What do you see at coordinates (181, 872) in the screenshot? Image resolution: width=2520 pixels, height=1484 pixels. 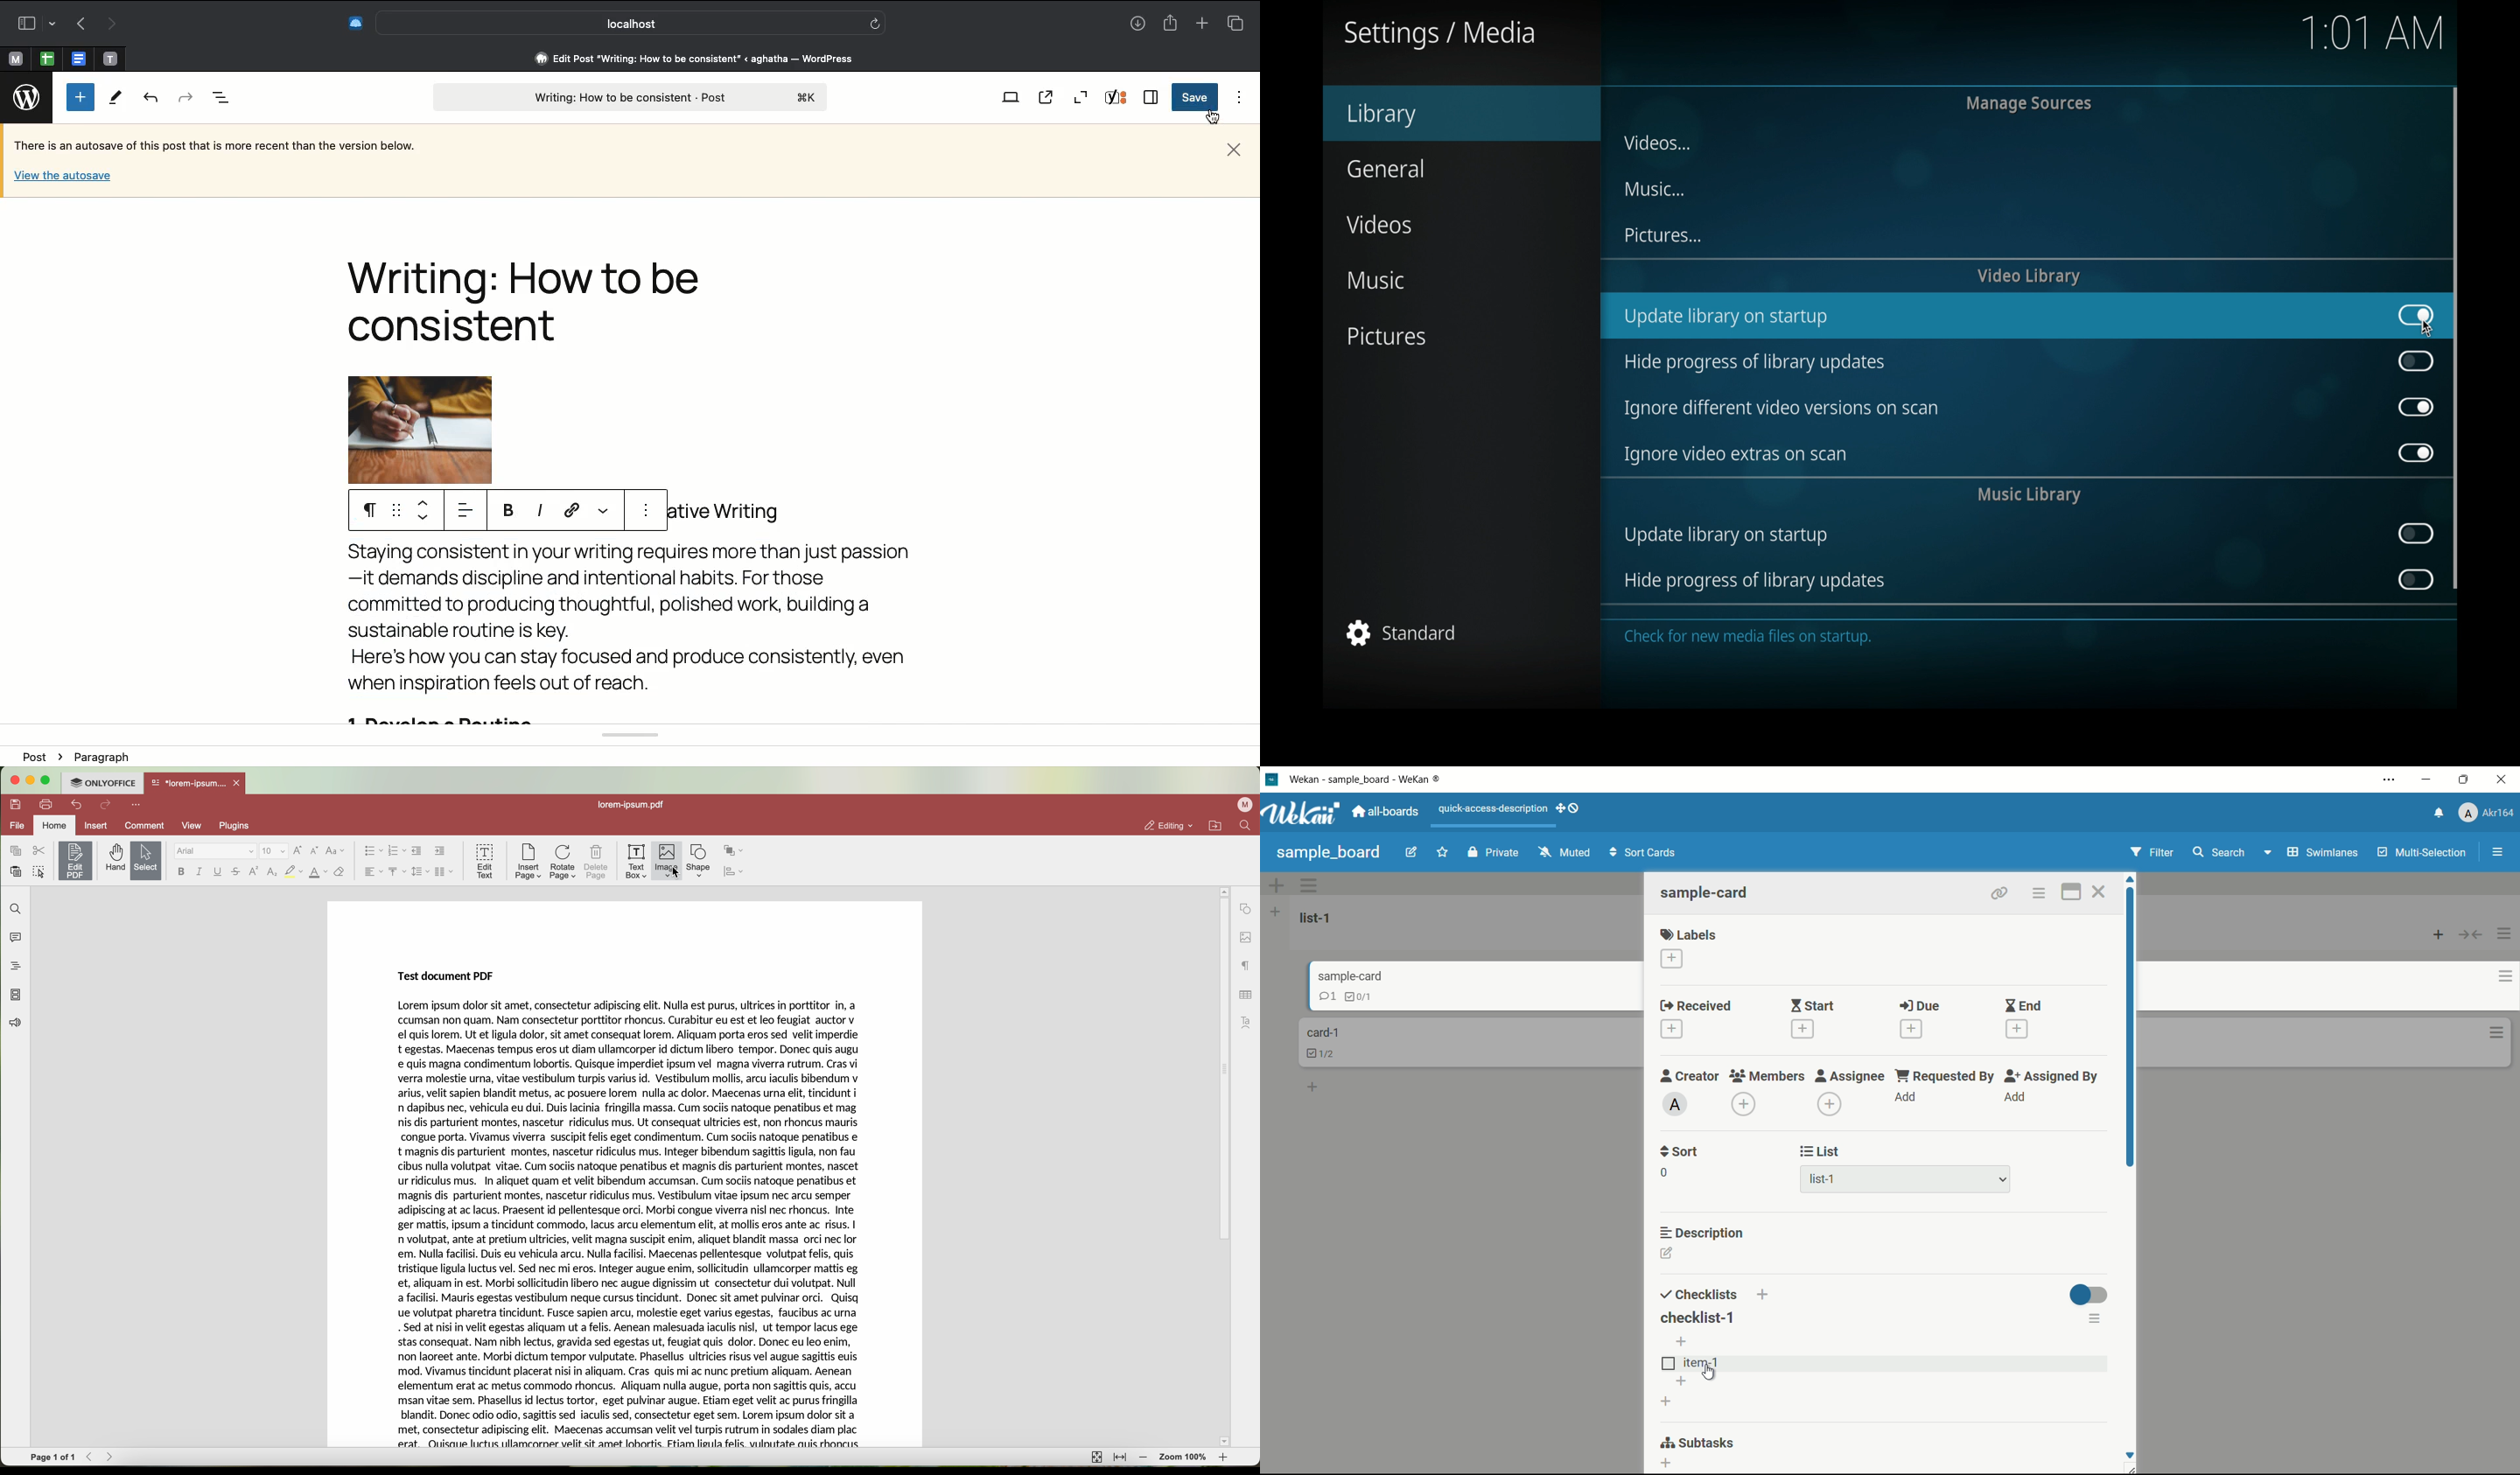 I see `bold` at bounding box center [181, 872].